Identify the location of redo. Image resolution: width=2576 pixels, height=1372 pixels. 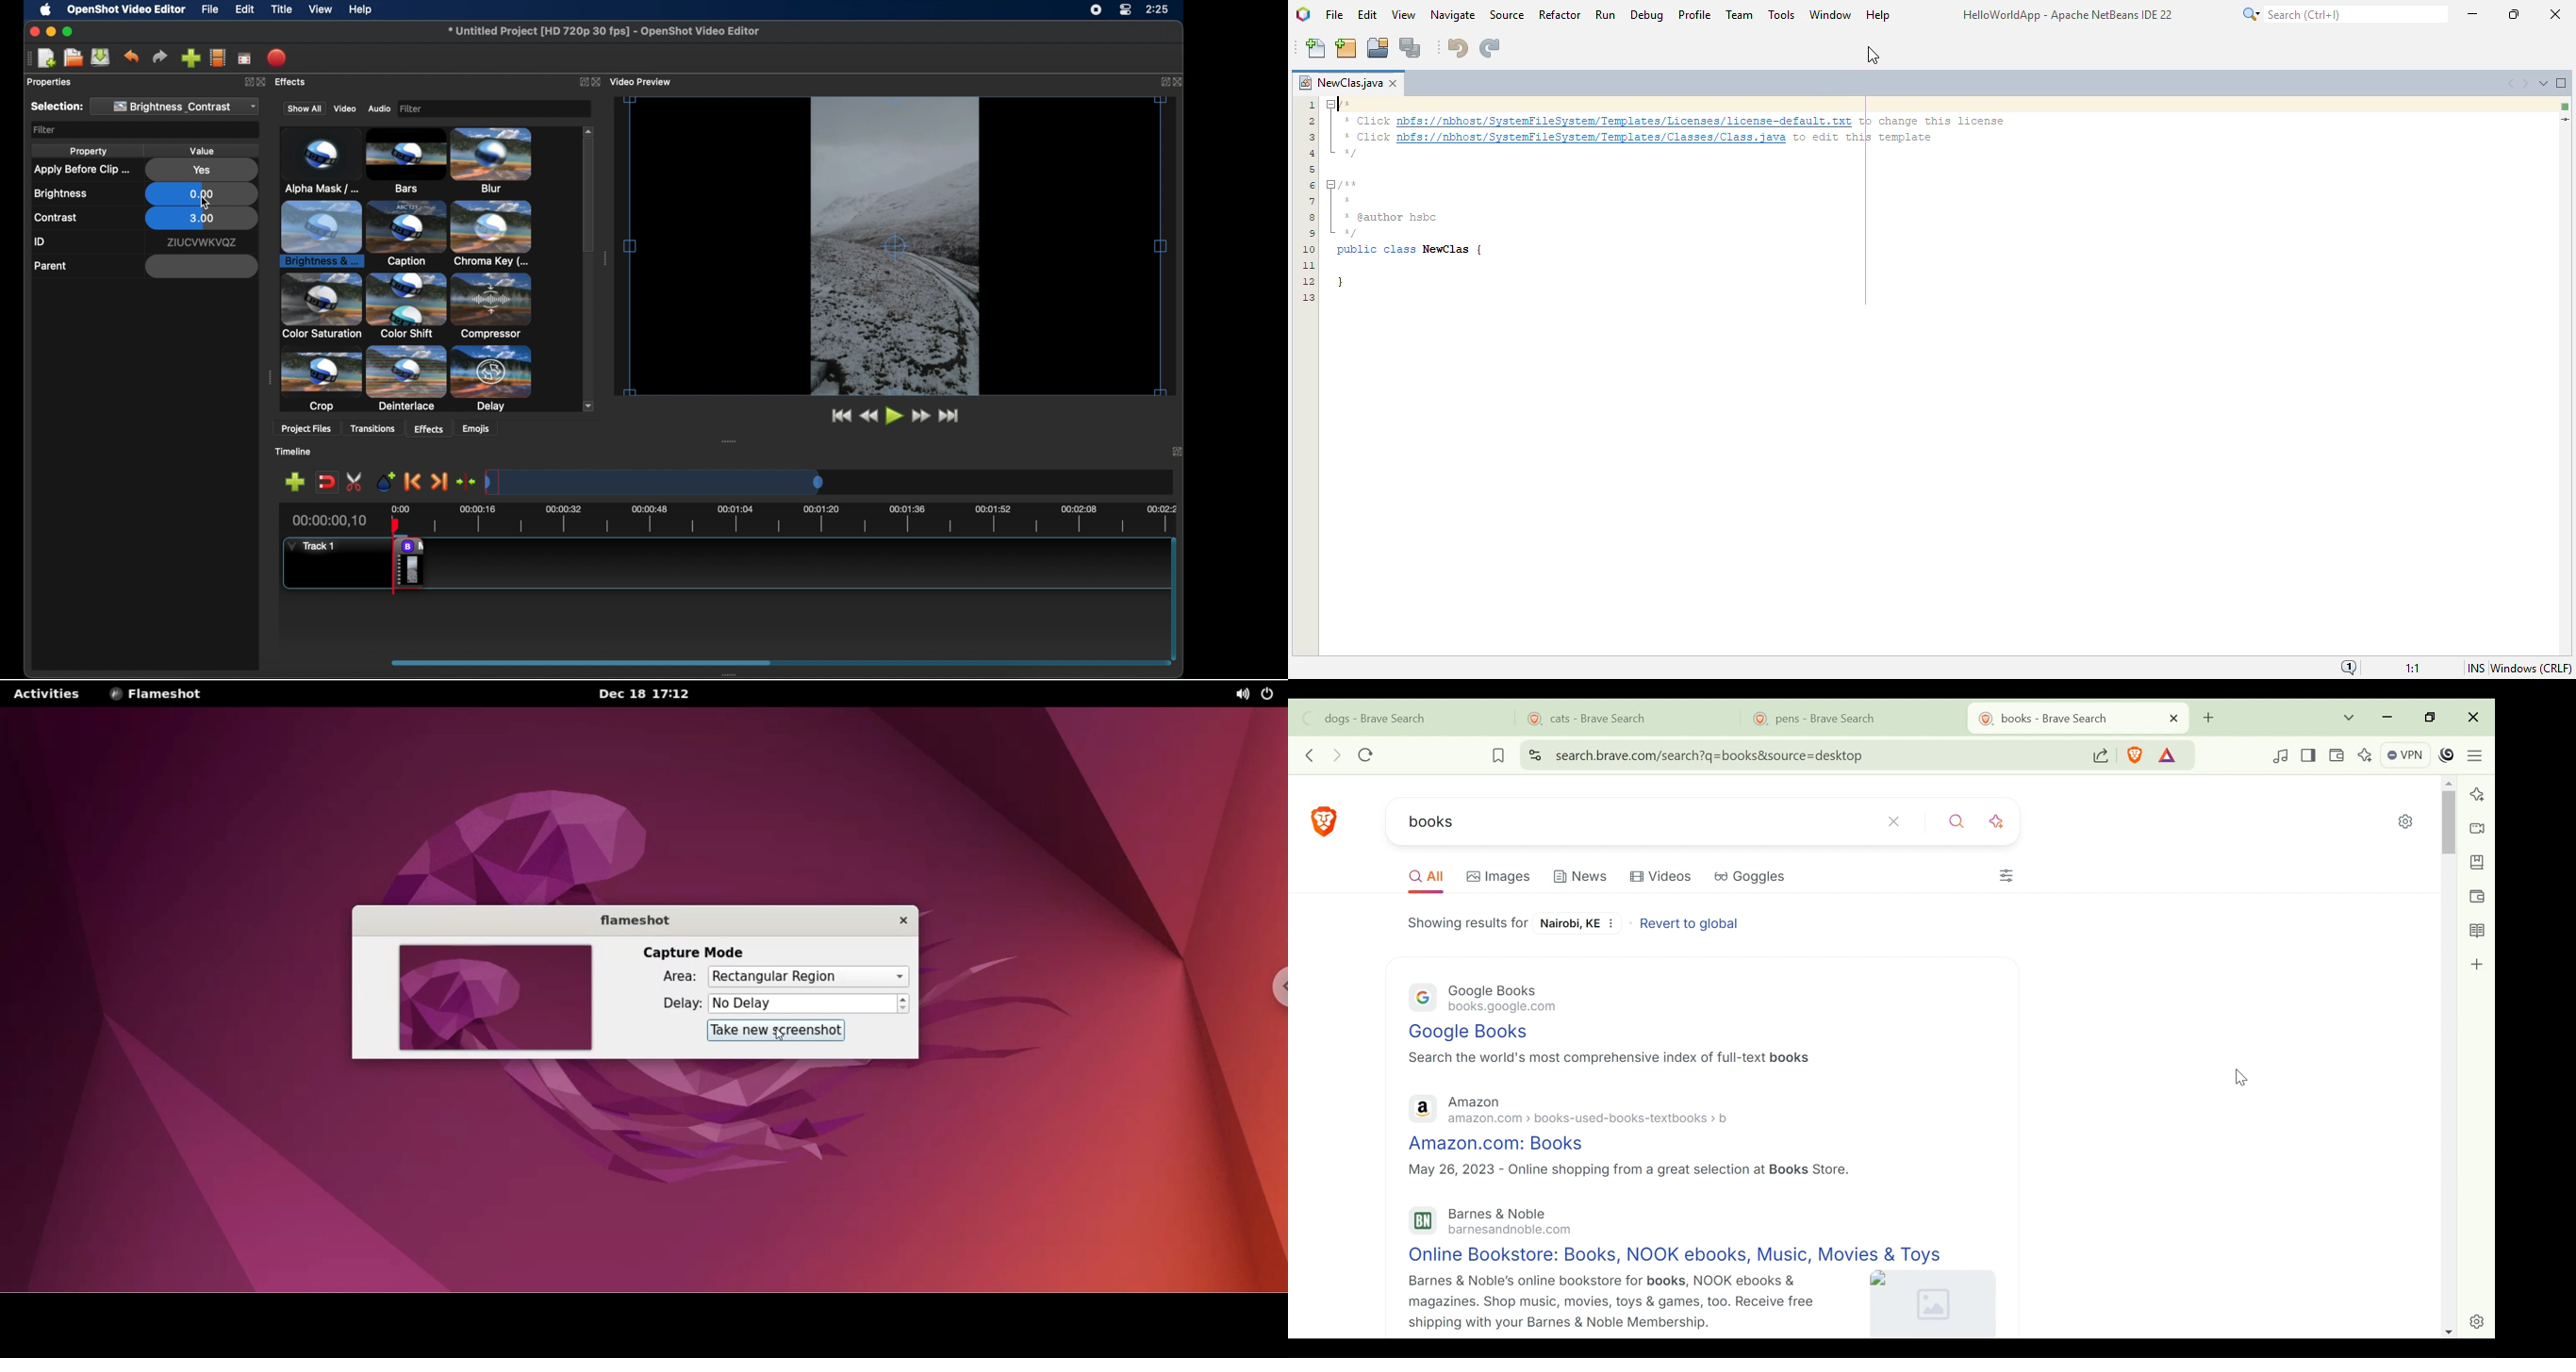
(160, 57).